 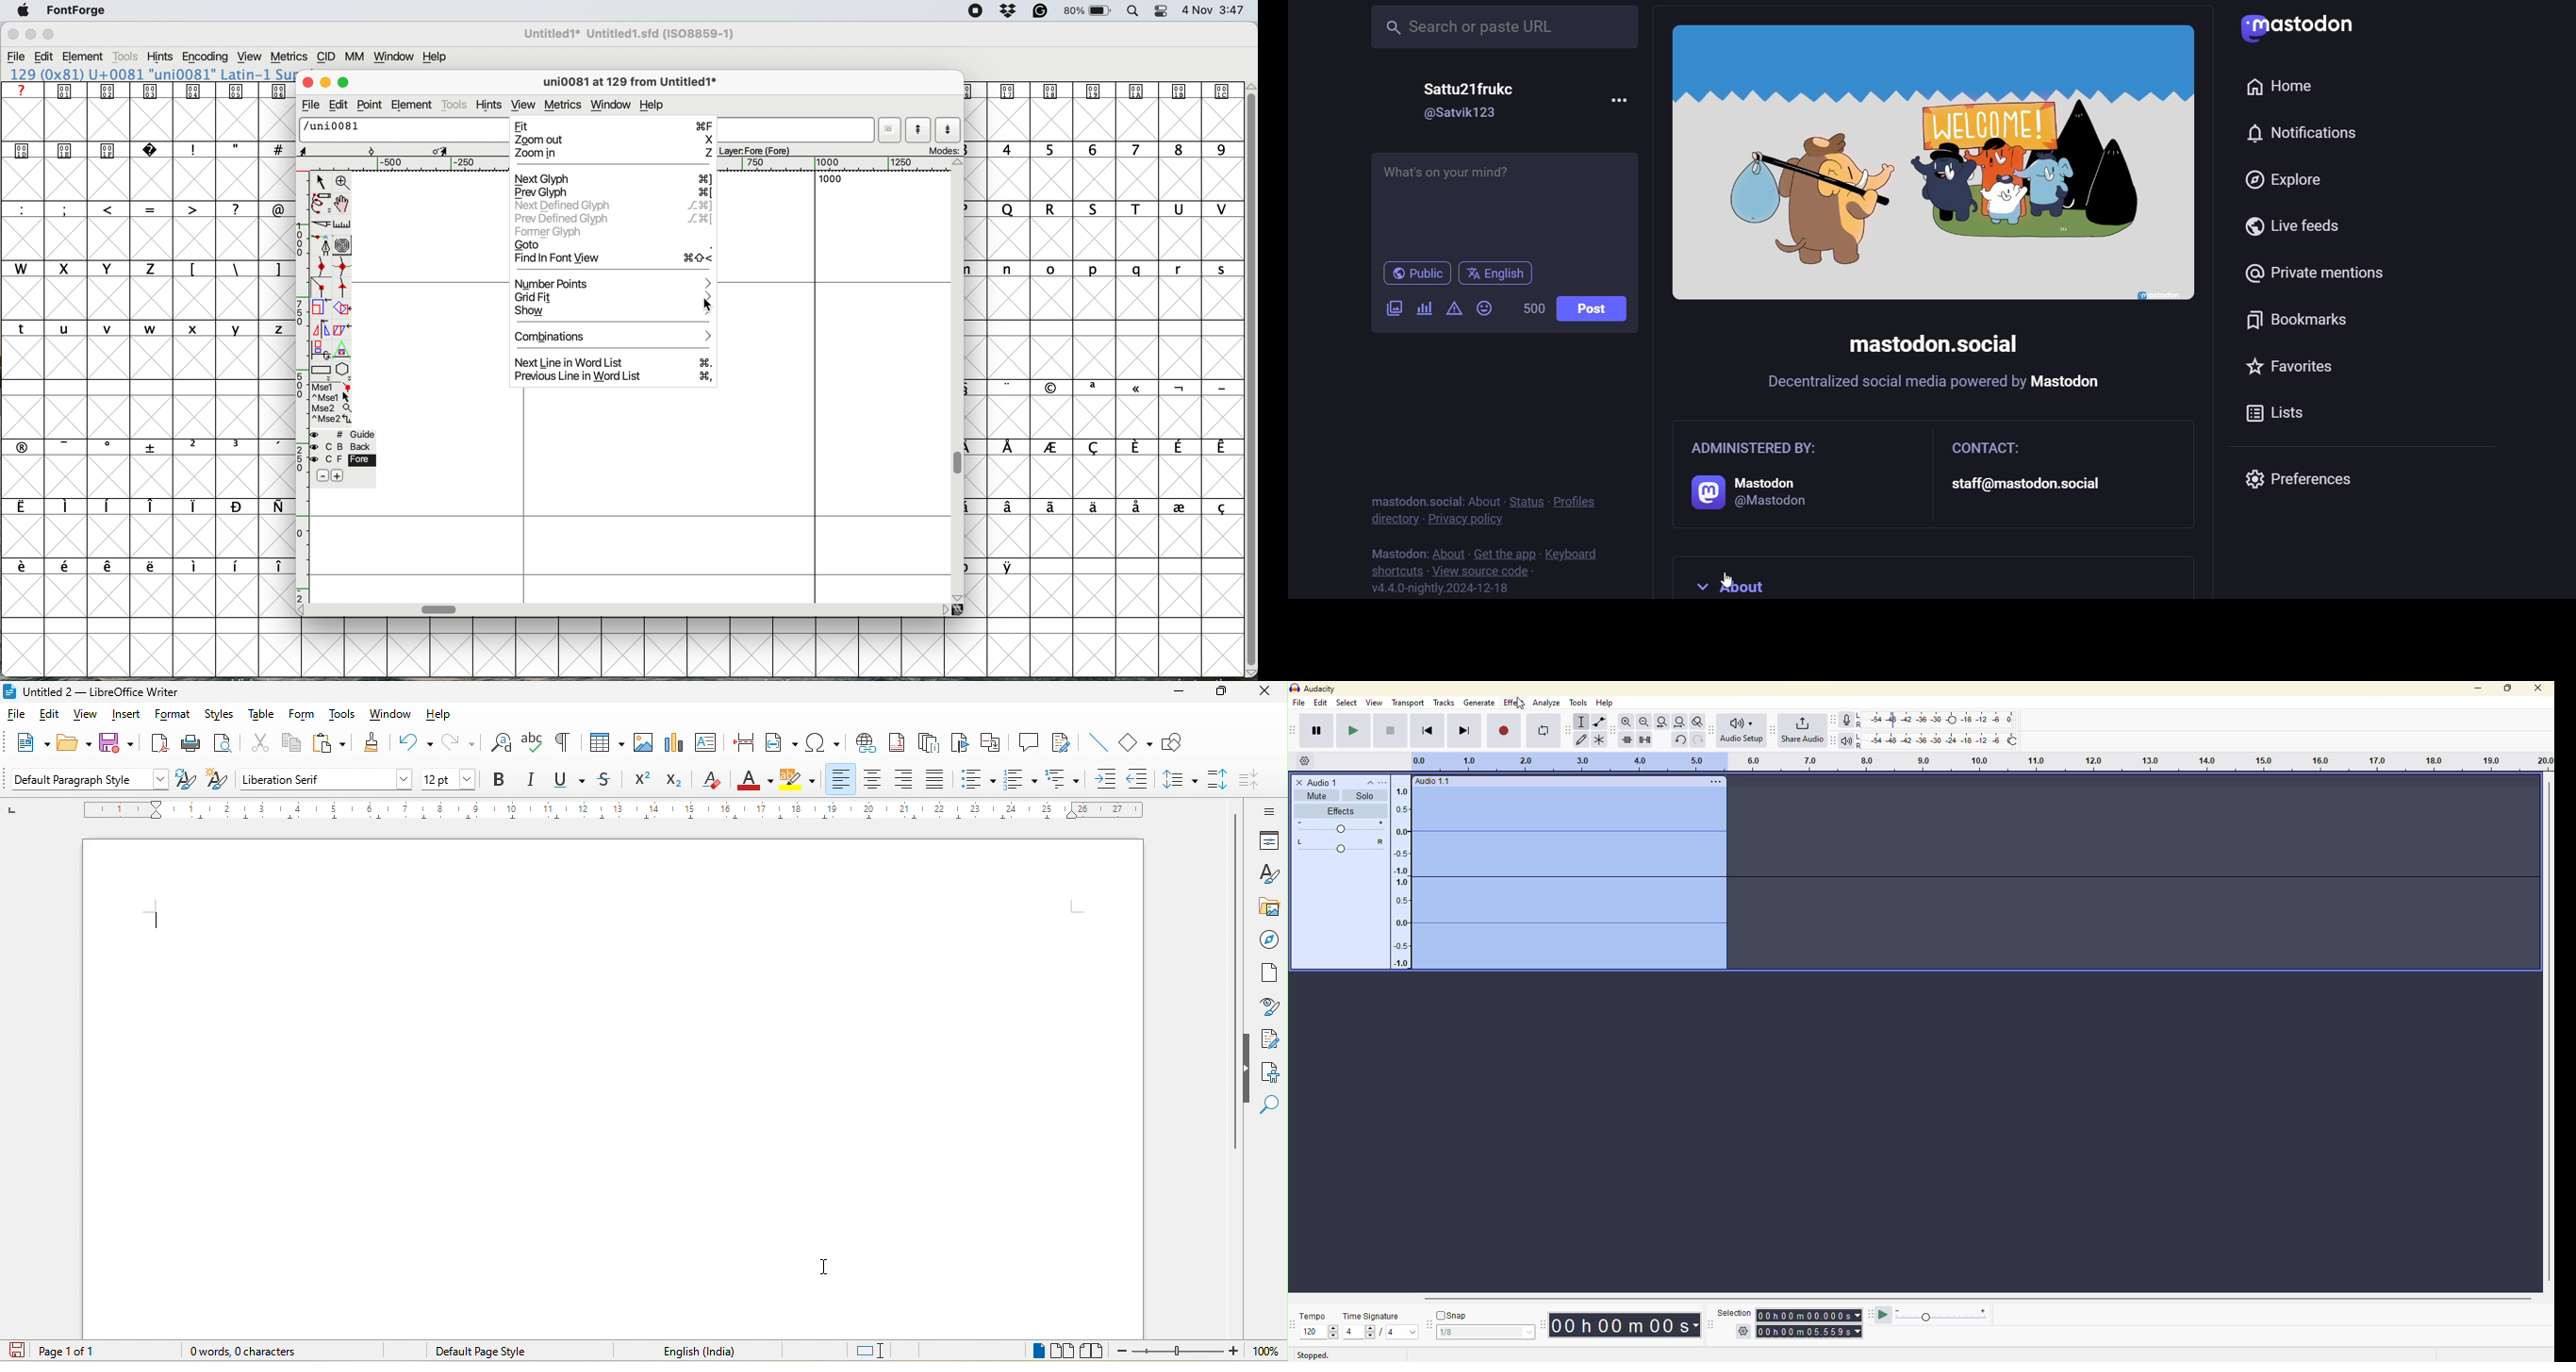 I want to click on point, so click(x=369, y=105).